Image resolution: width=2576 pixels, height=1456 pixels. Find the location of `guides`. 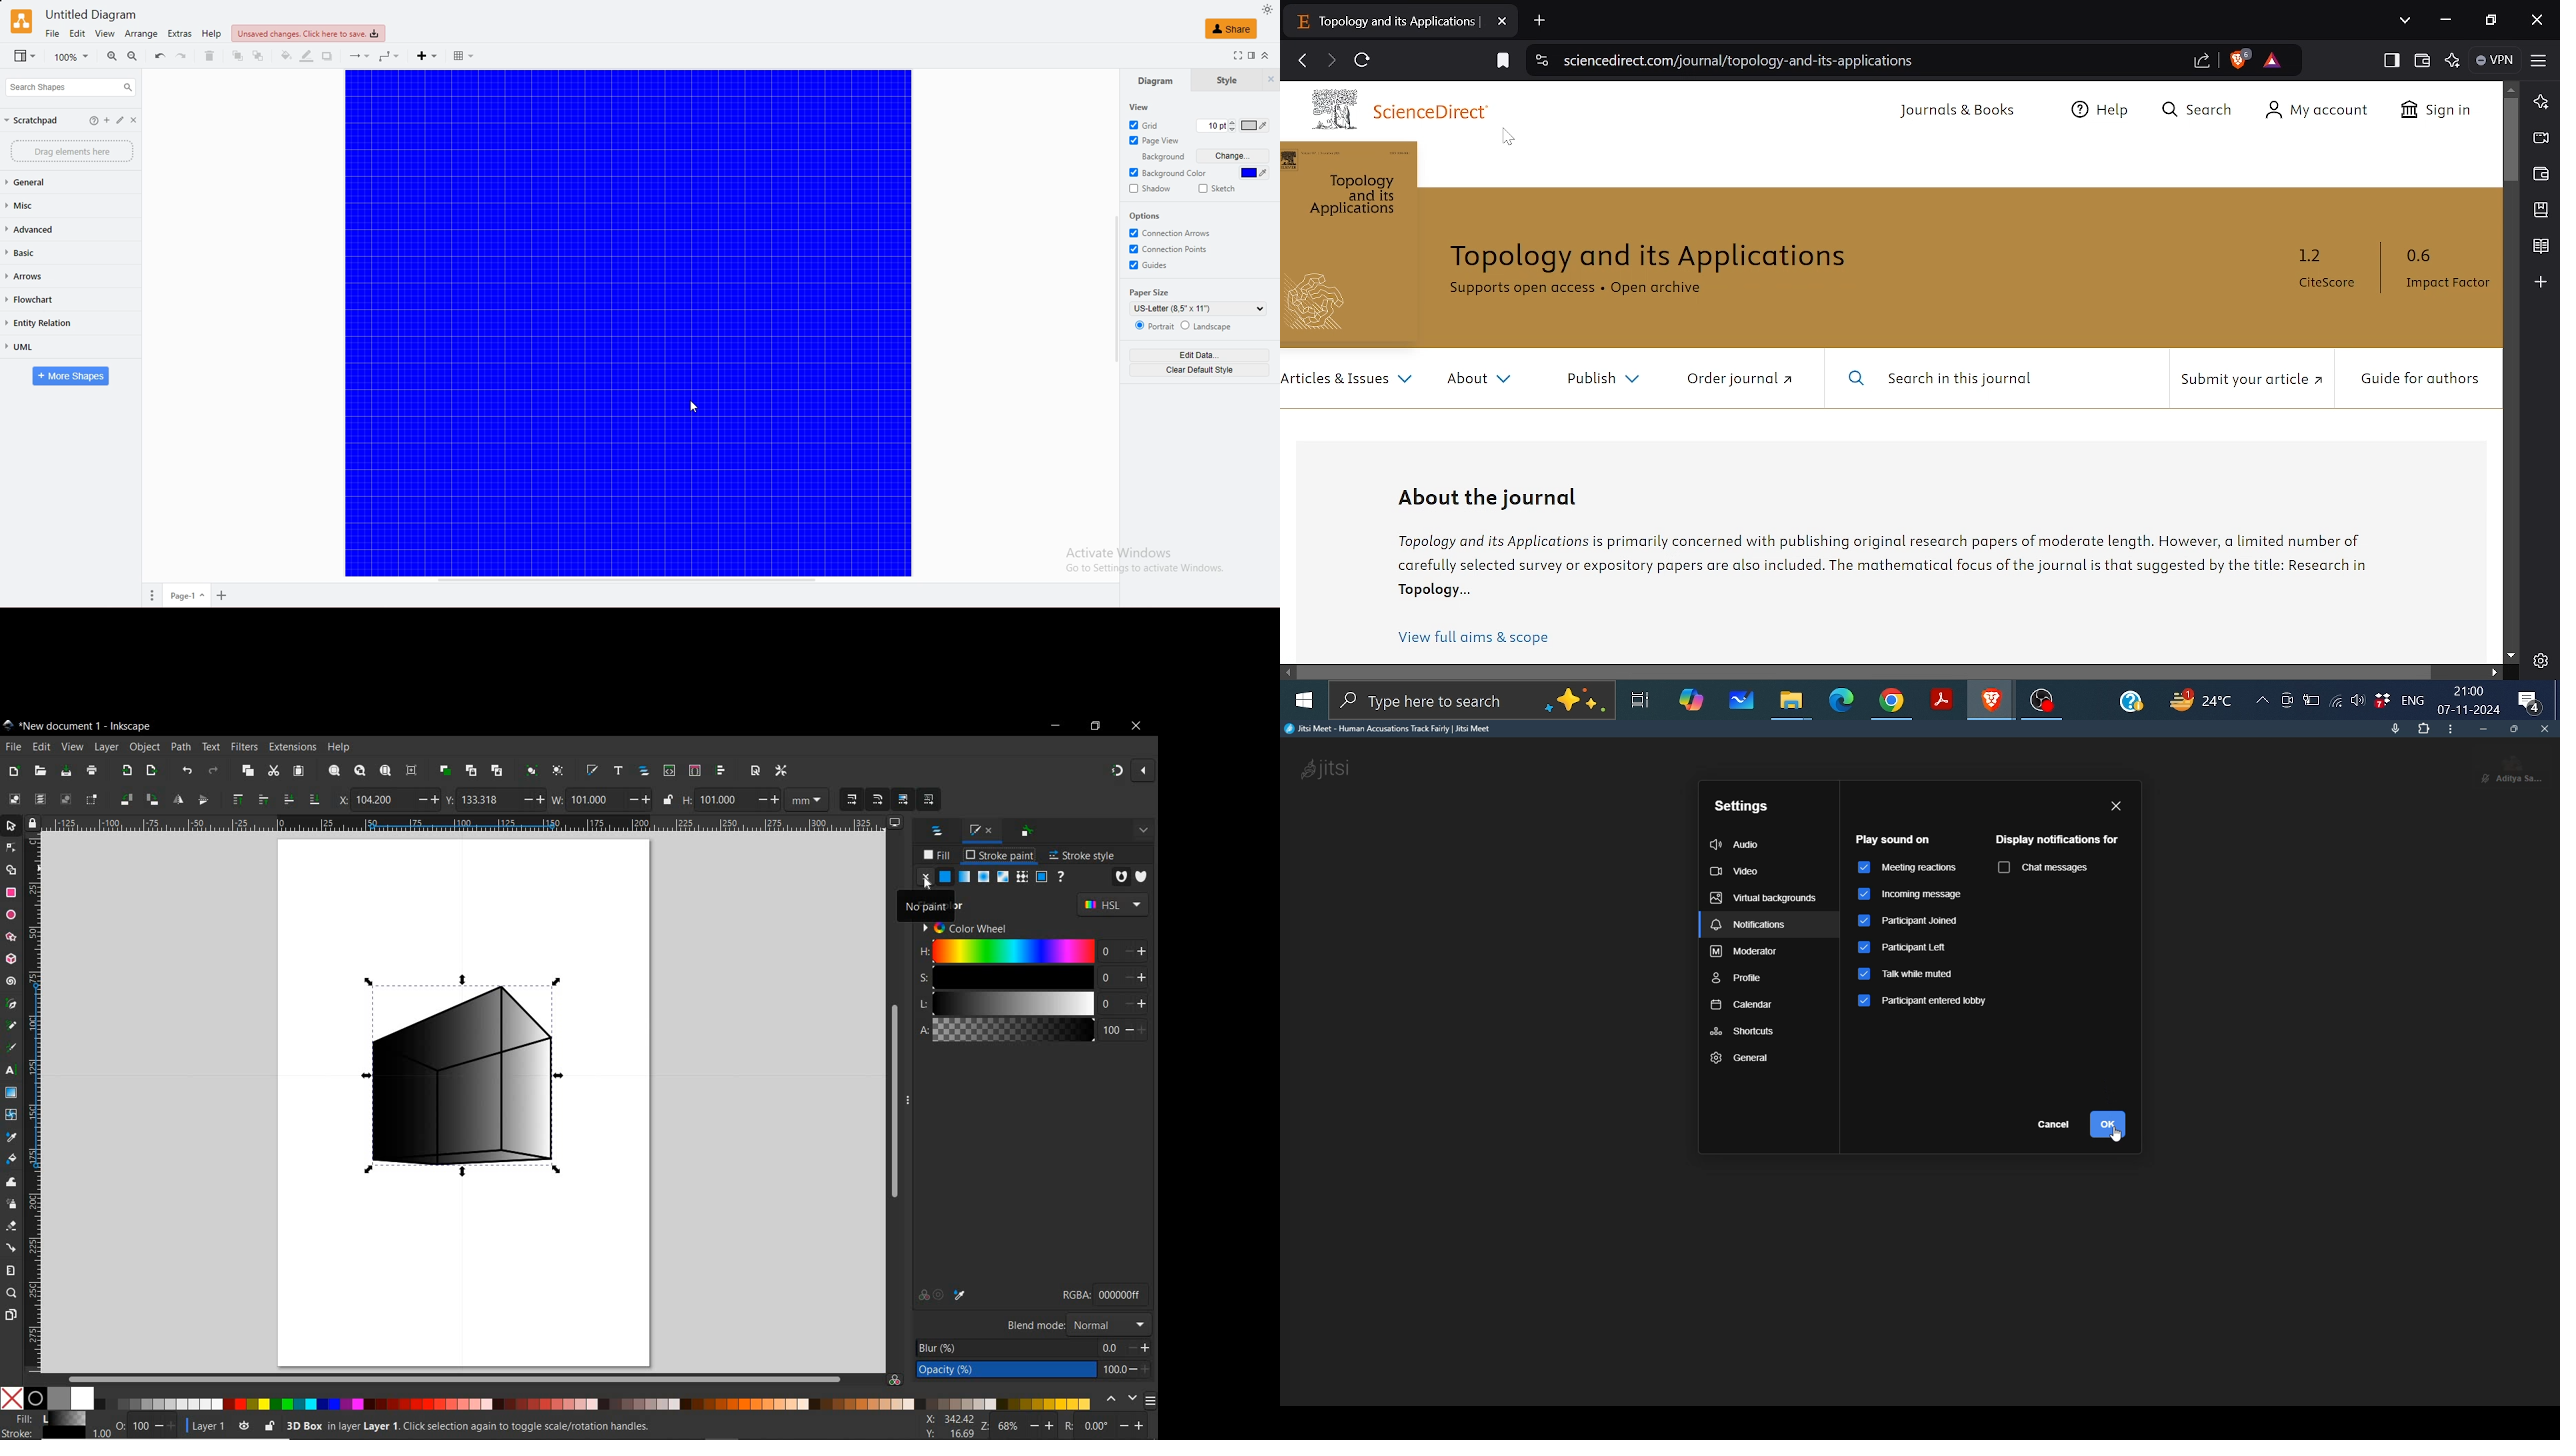

guides is located at coordinates (1151, 266).